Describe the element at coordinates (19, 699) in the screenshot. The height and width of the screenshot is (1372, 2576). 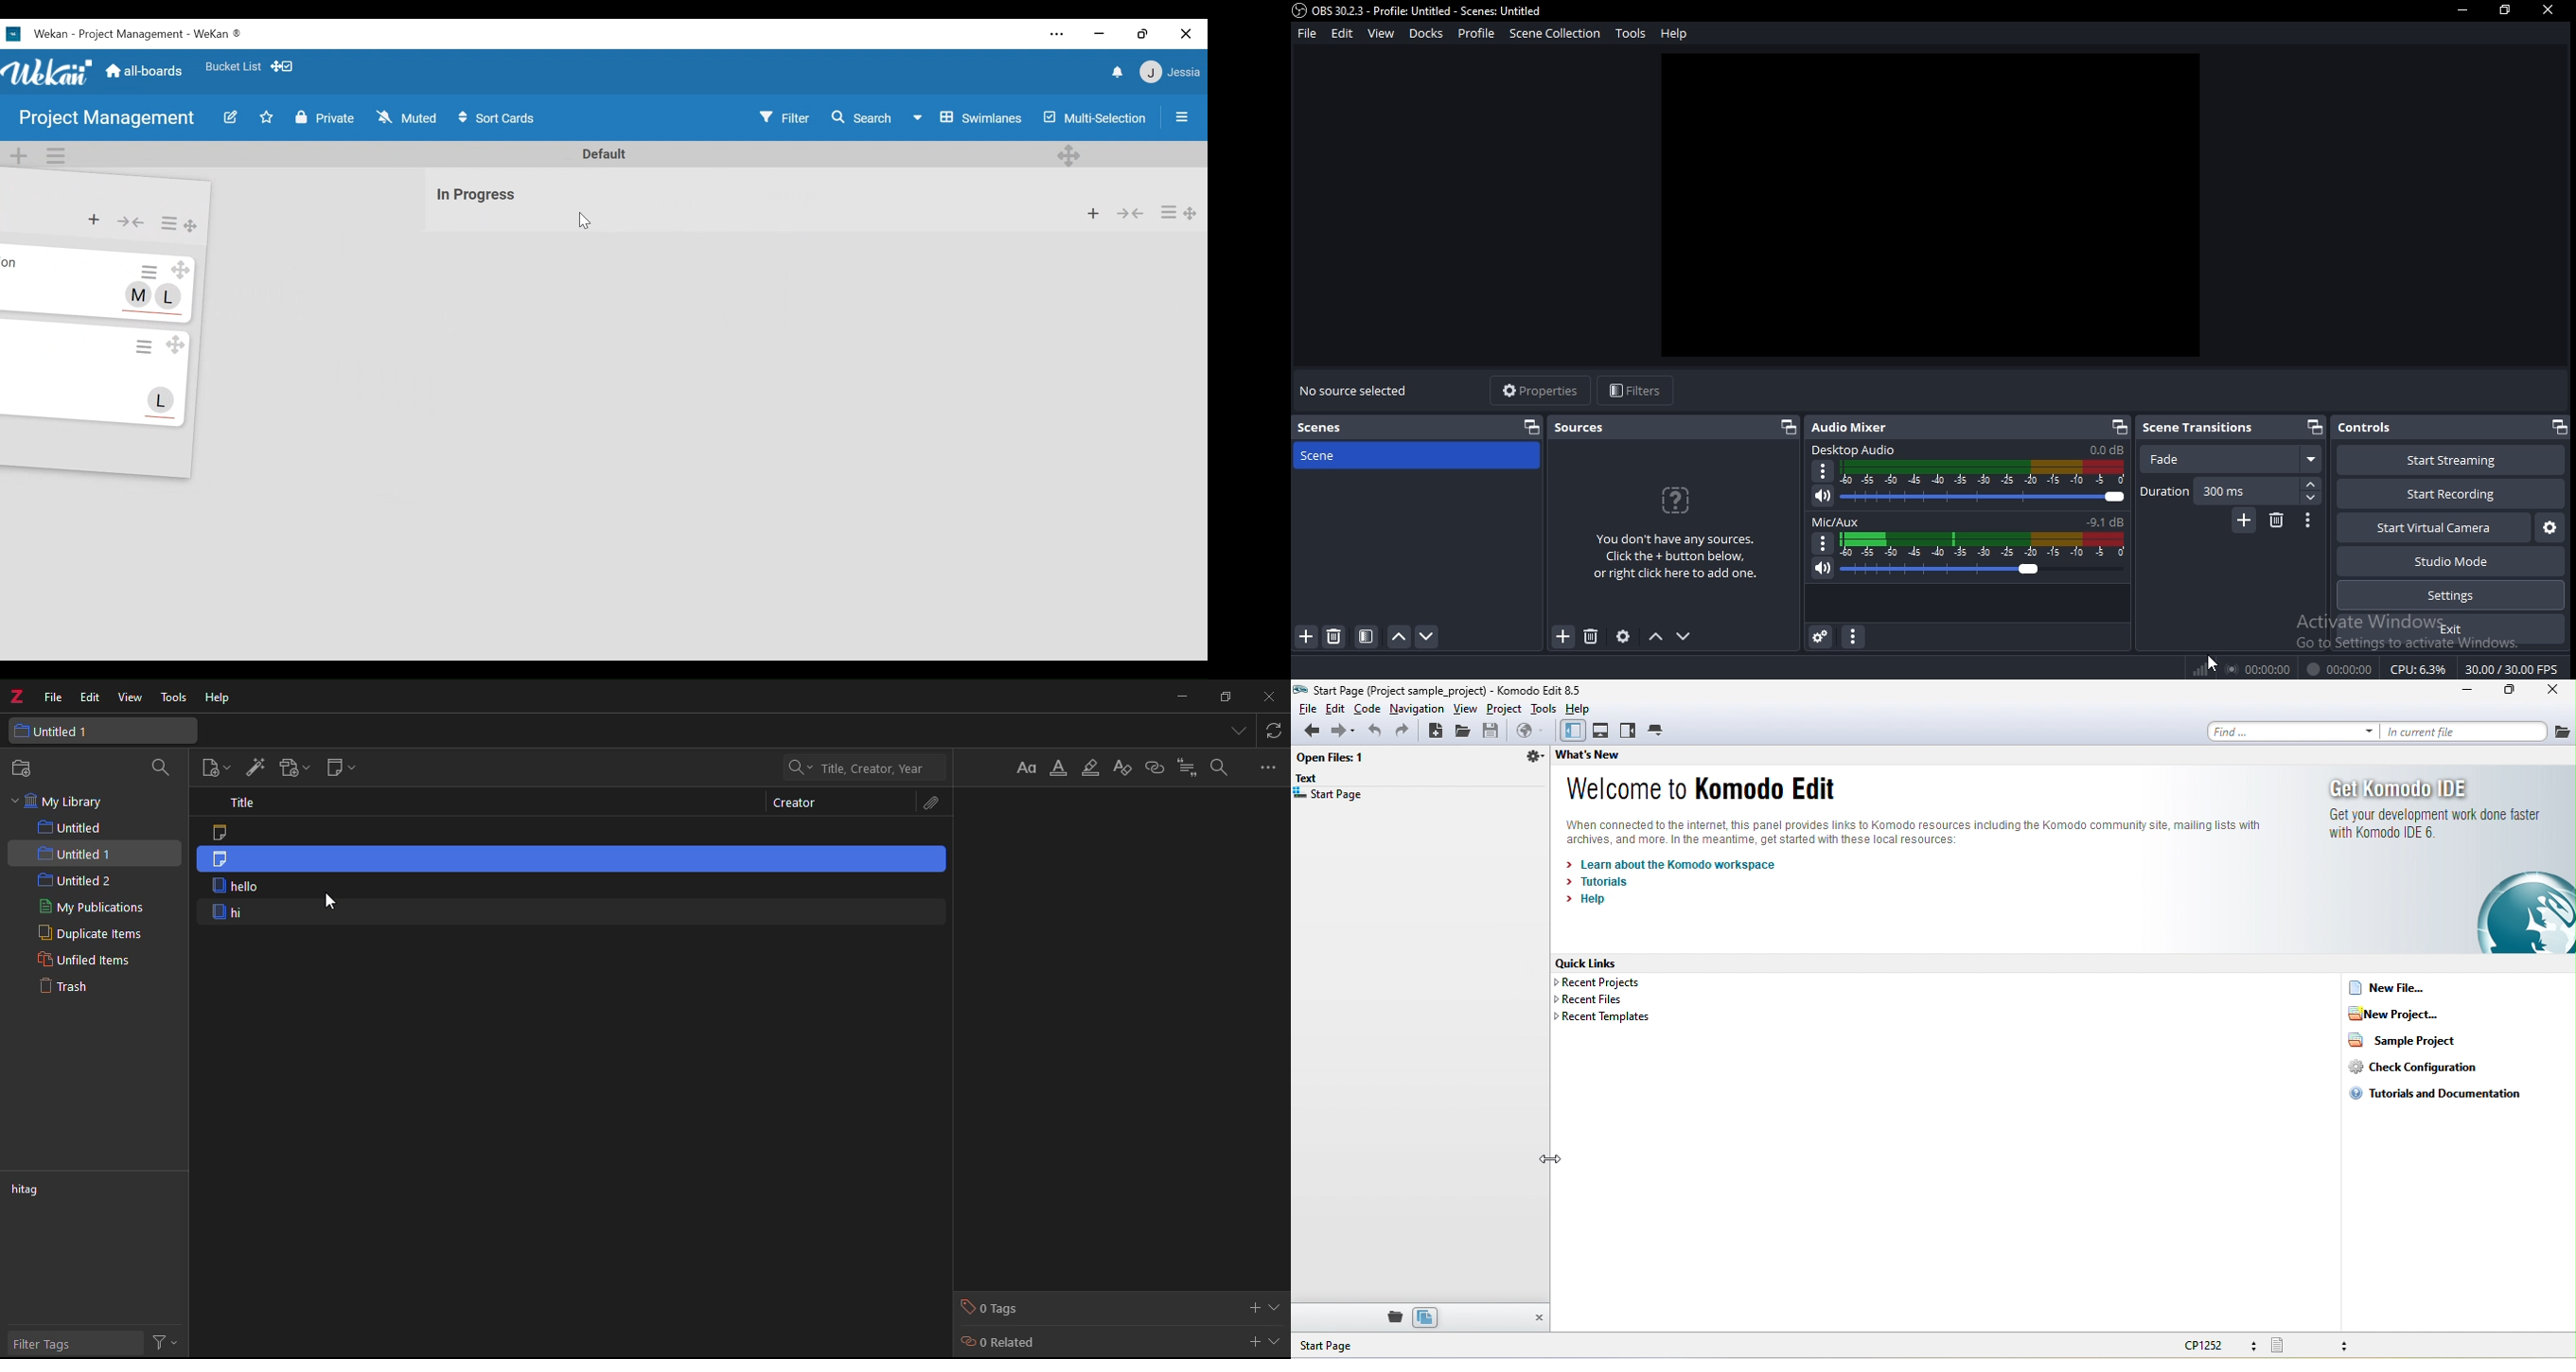
I see `z` at that location.